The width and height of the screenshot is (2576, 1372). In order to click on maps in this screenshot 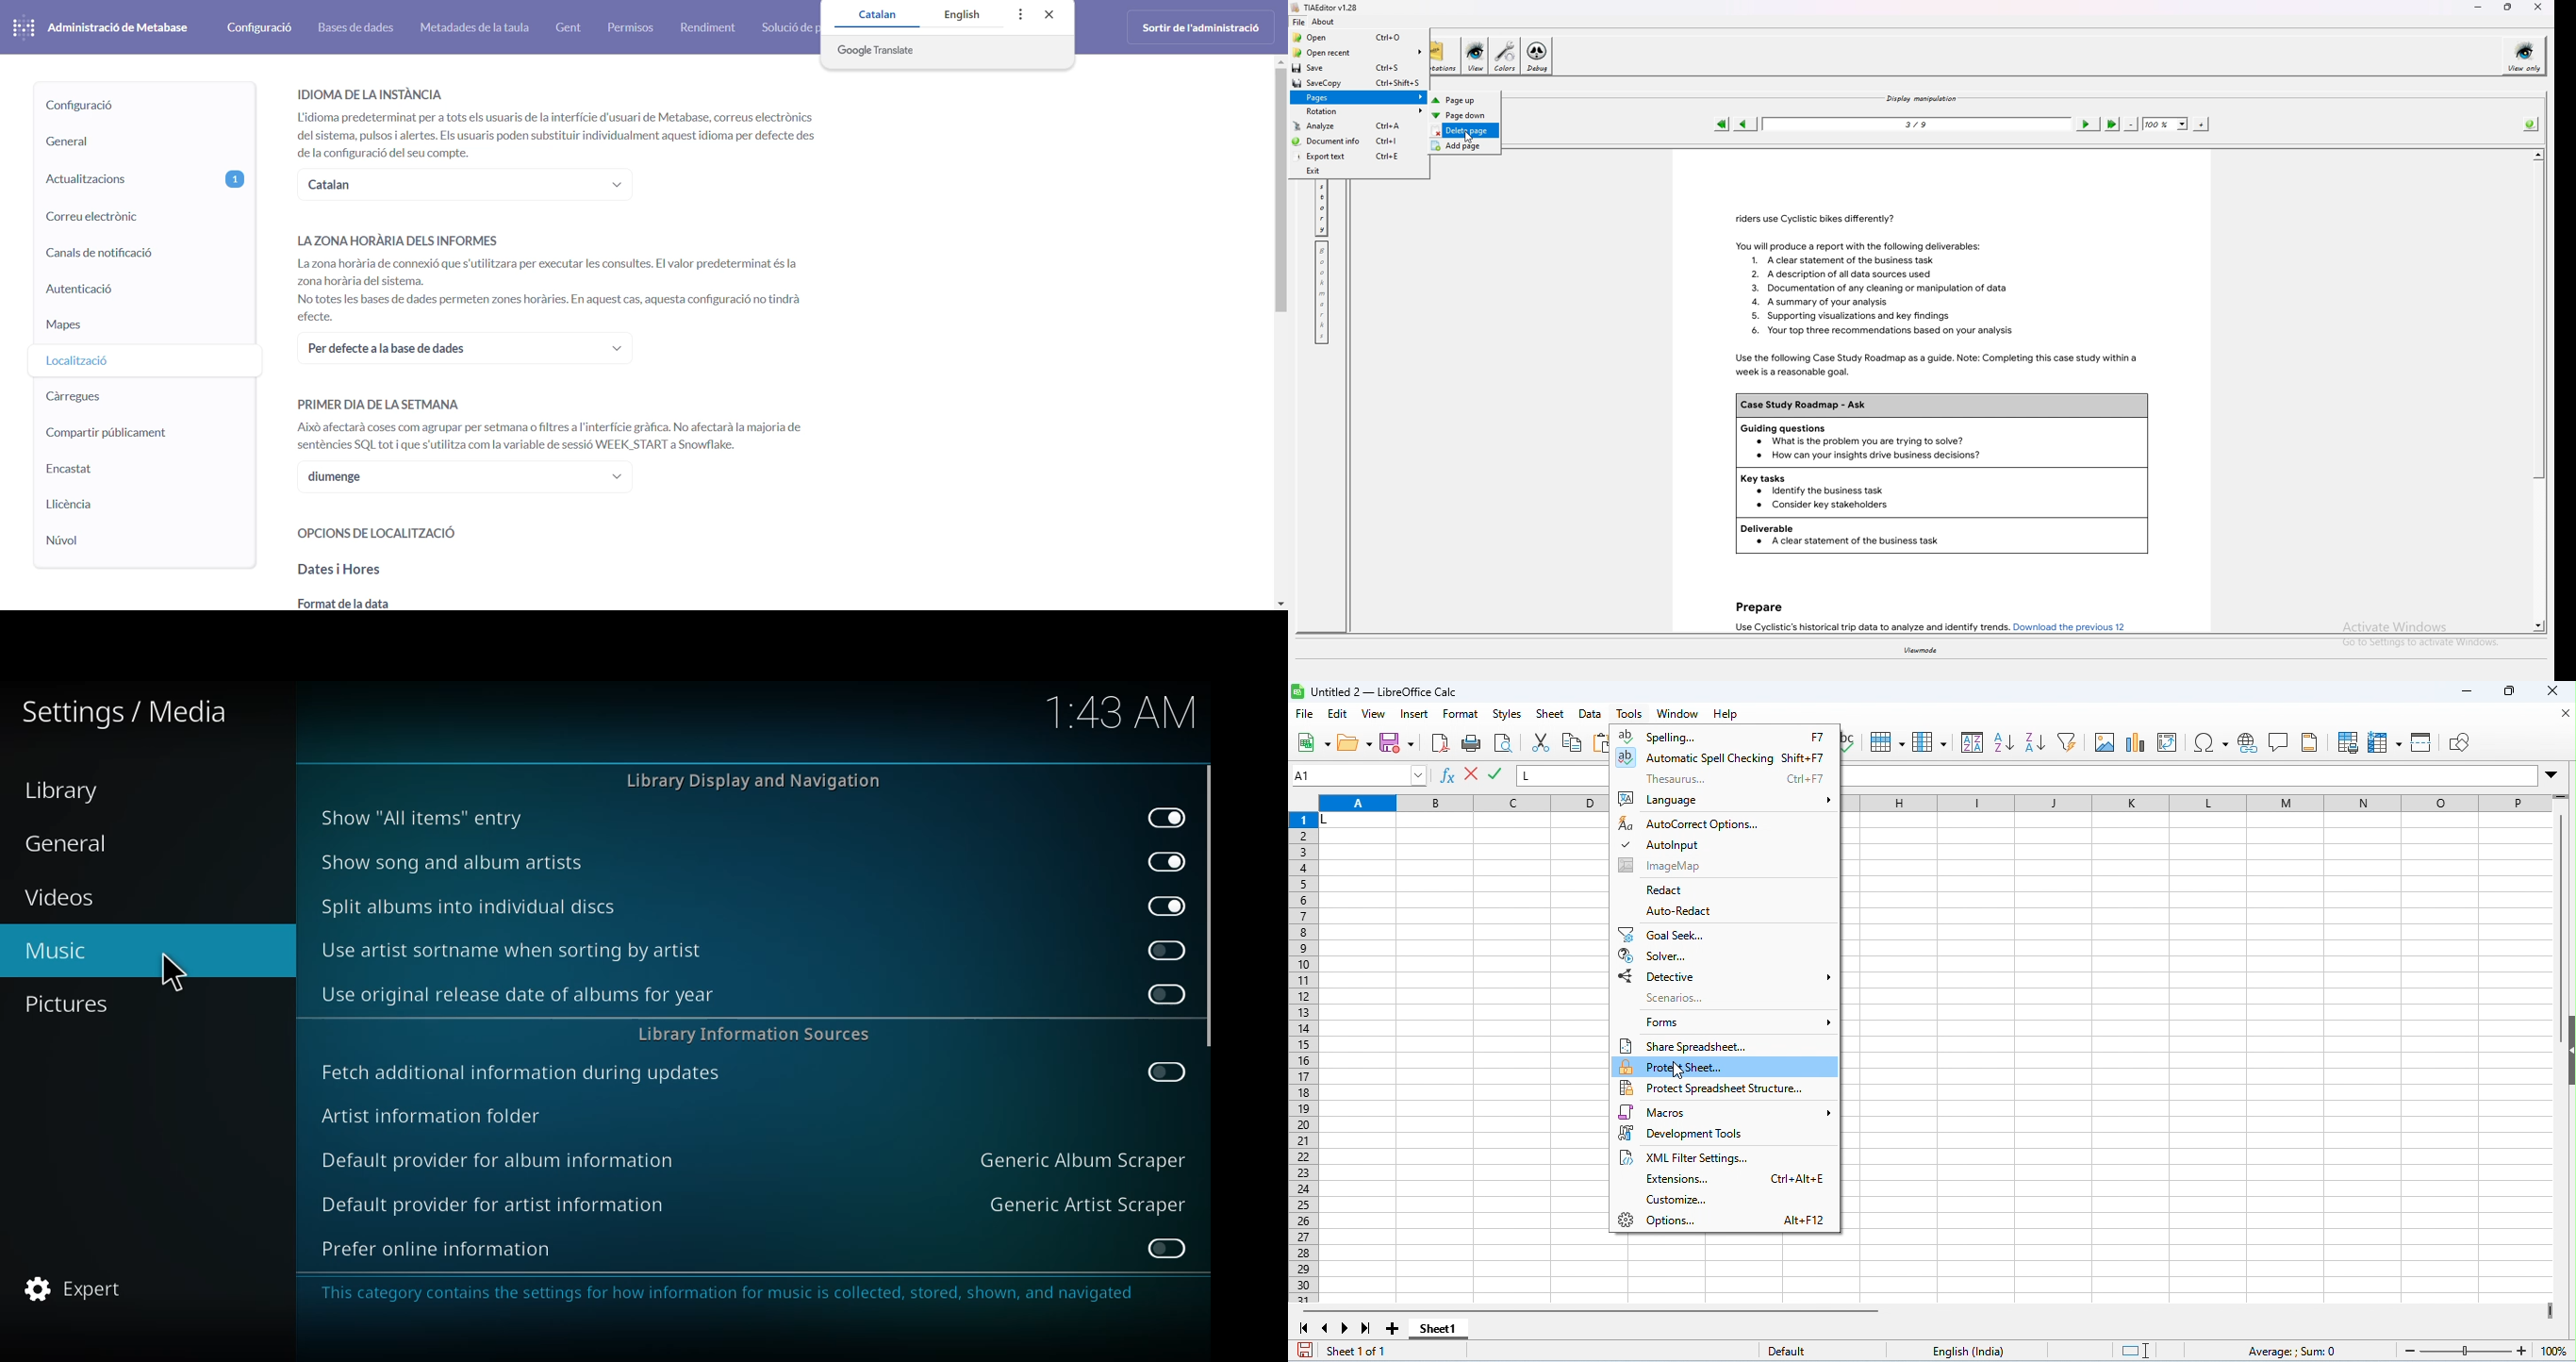, I will do `click(136, 327)`.